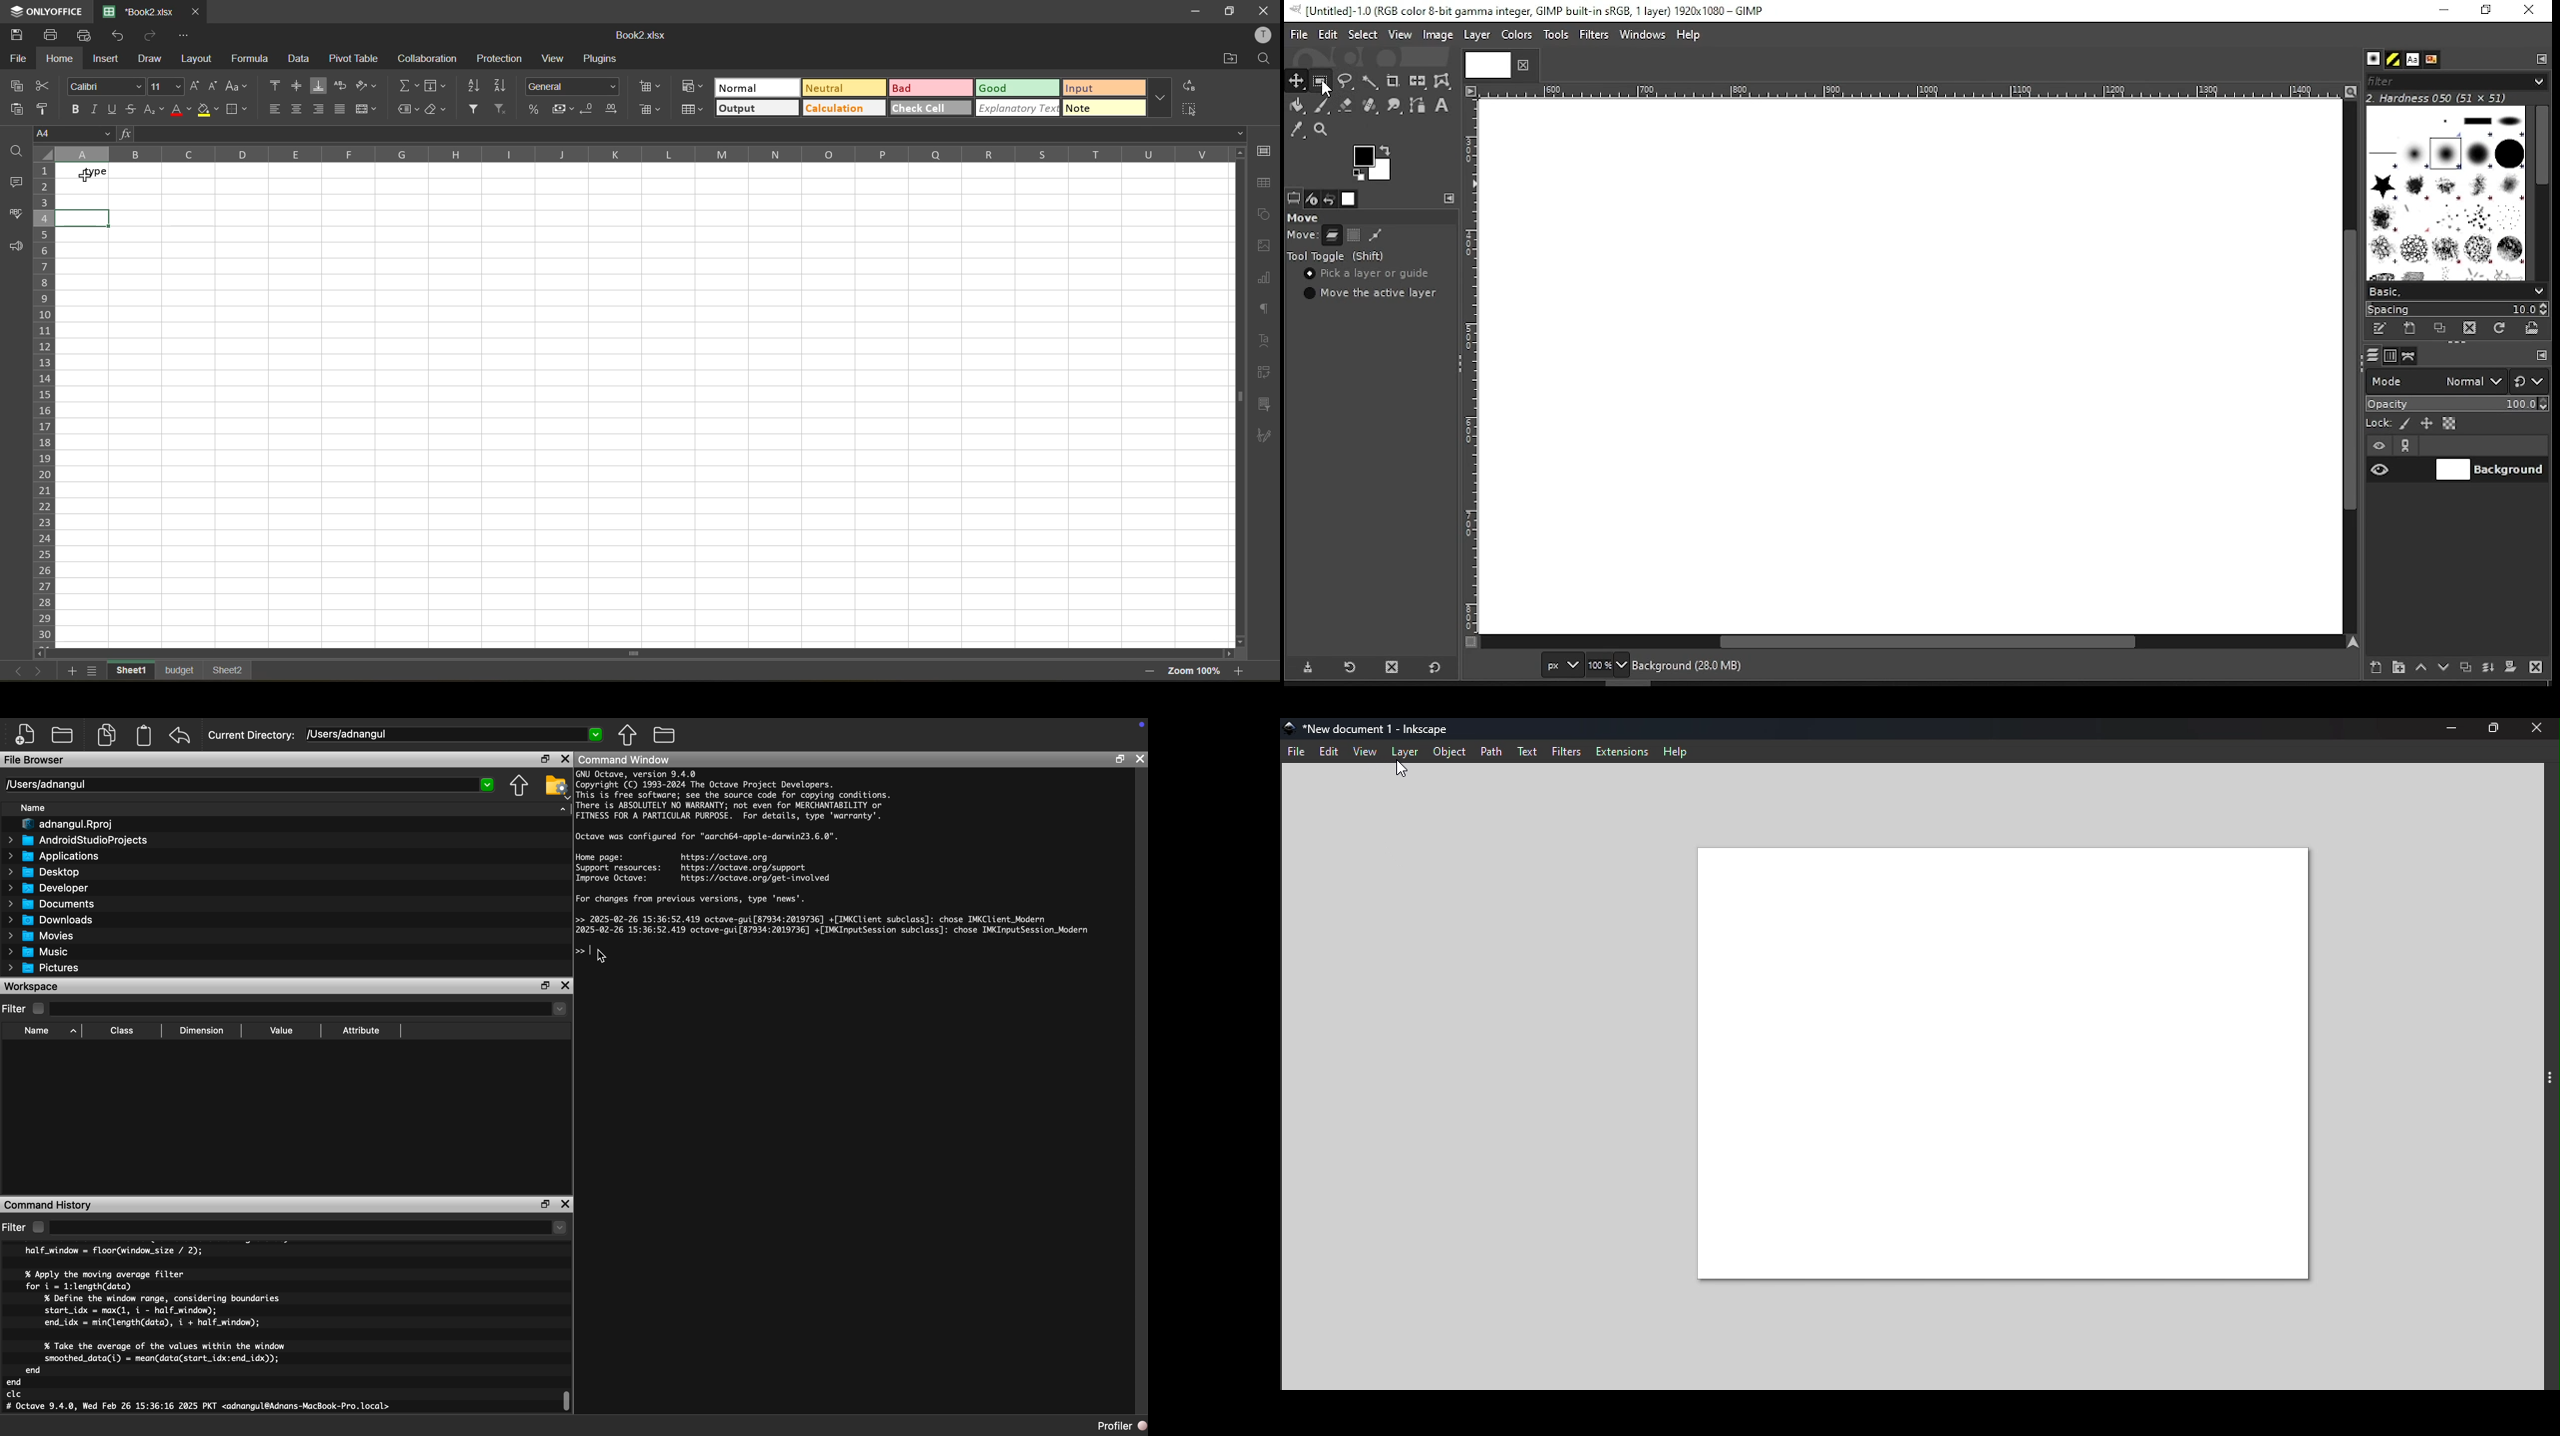  I want to click on print, so click(50, 36).